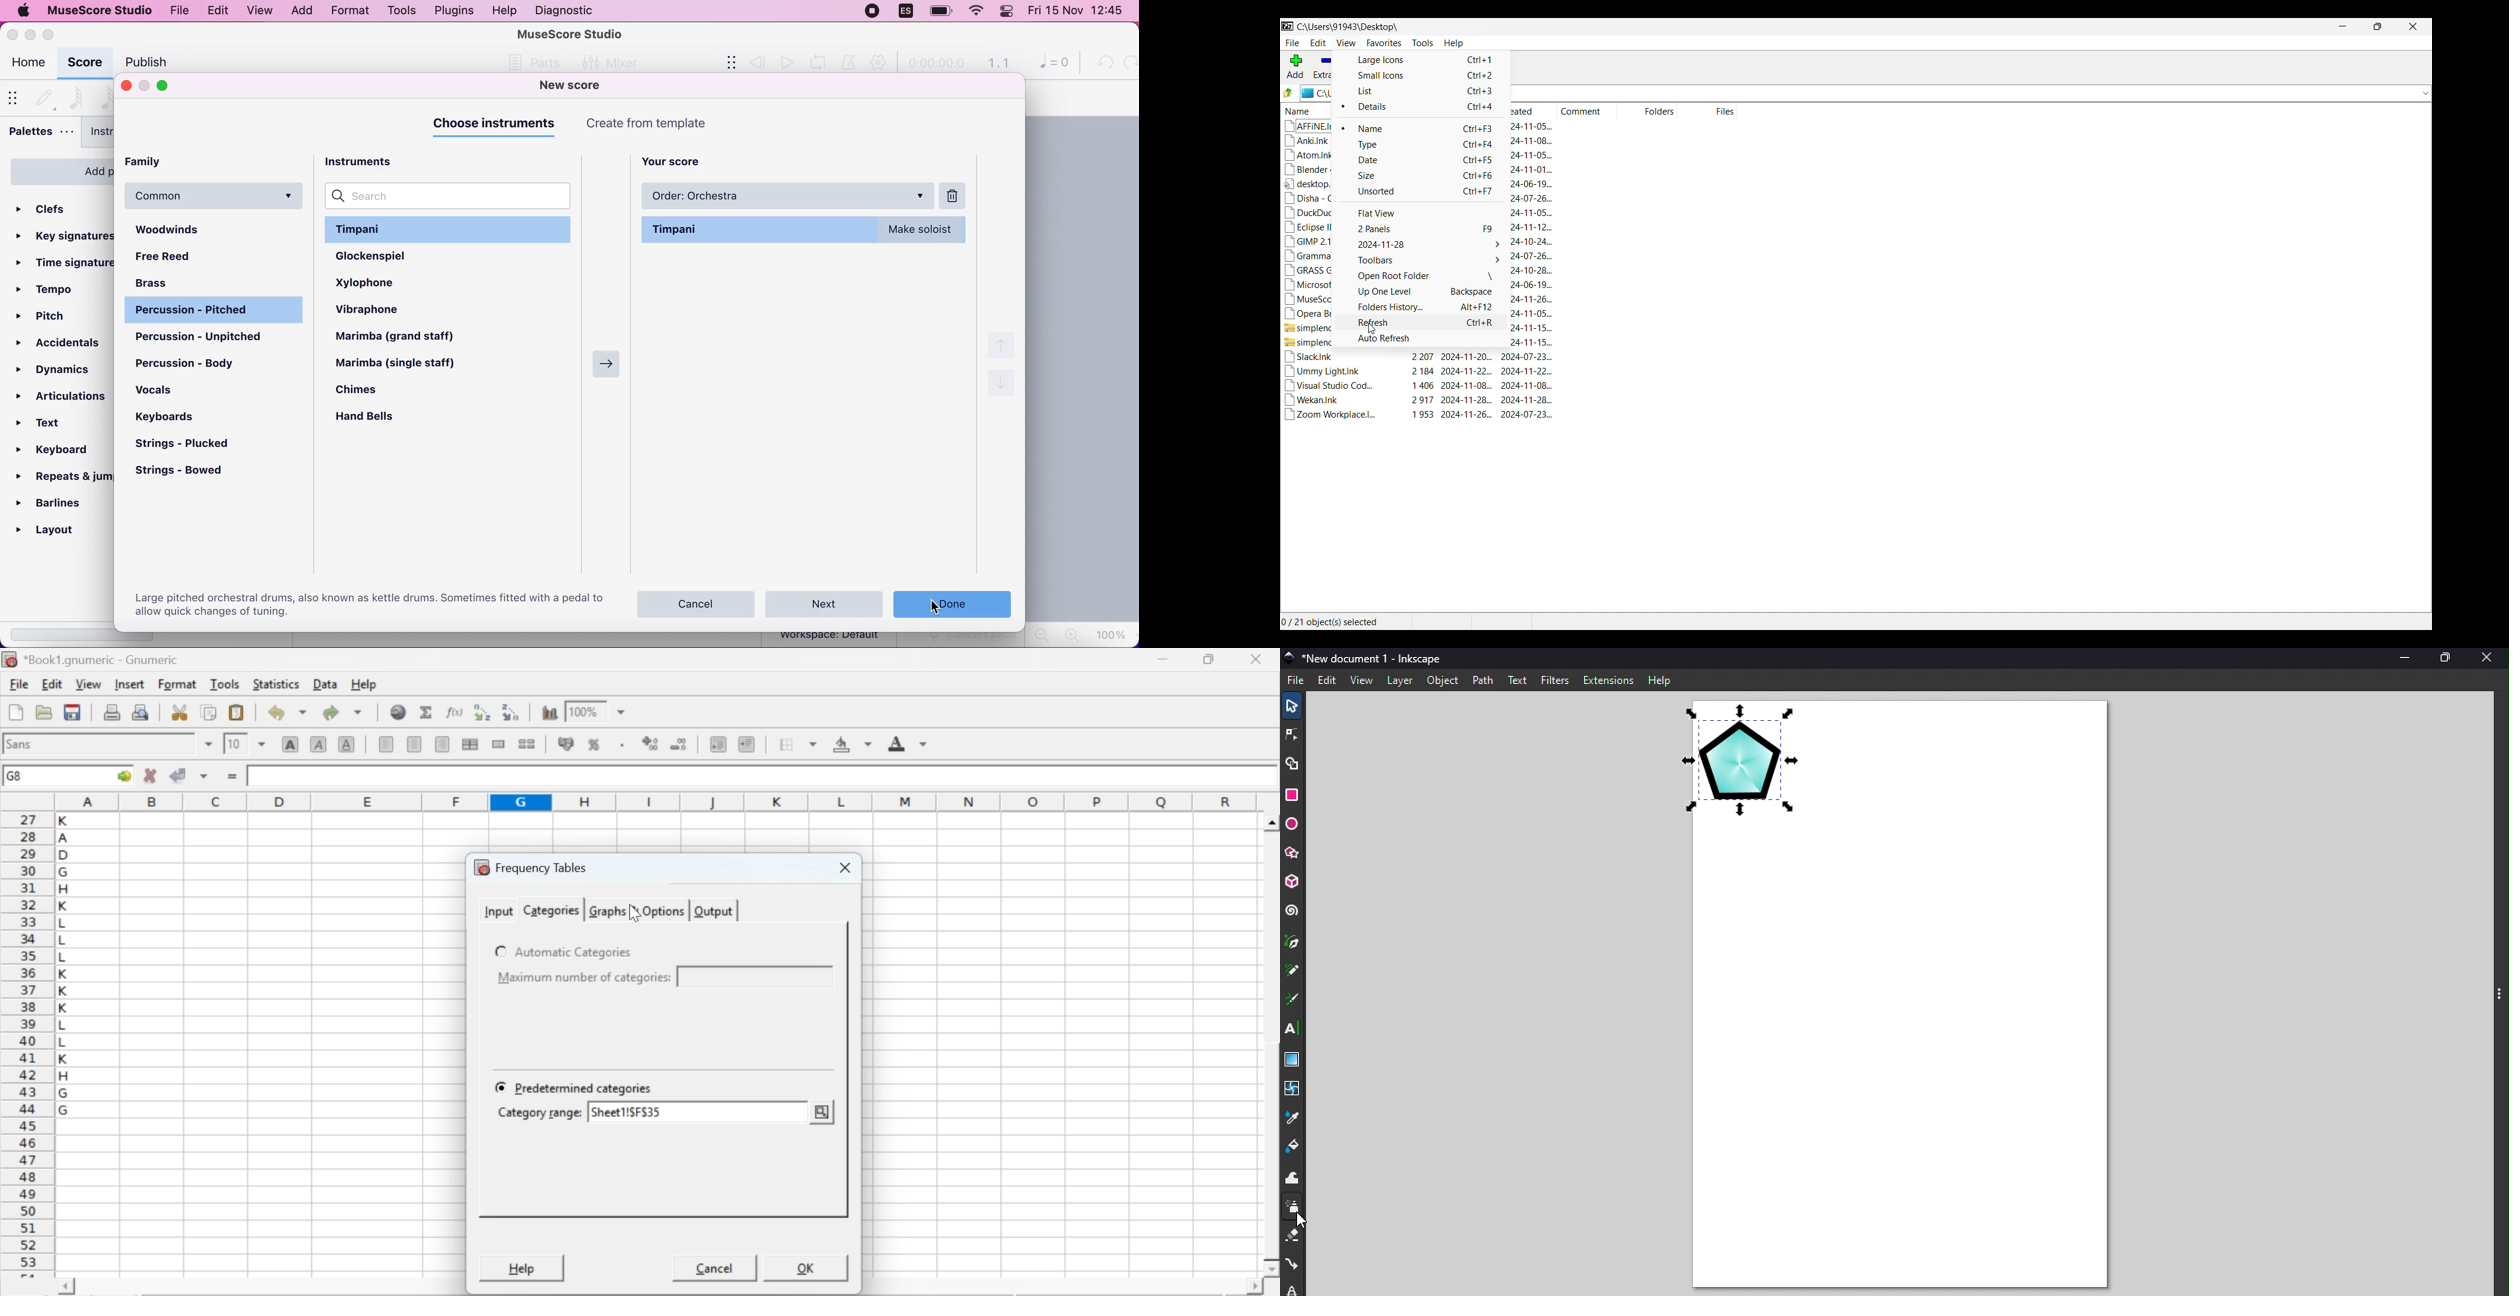 The width and height of the screenshot is (2520, 1316). Describe the element at coordinates (1419, 145) in the screenshot. I see `Type` at that location.